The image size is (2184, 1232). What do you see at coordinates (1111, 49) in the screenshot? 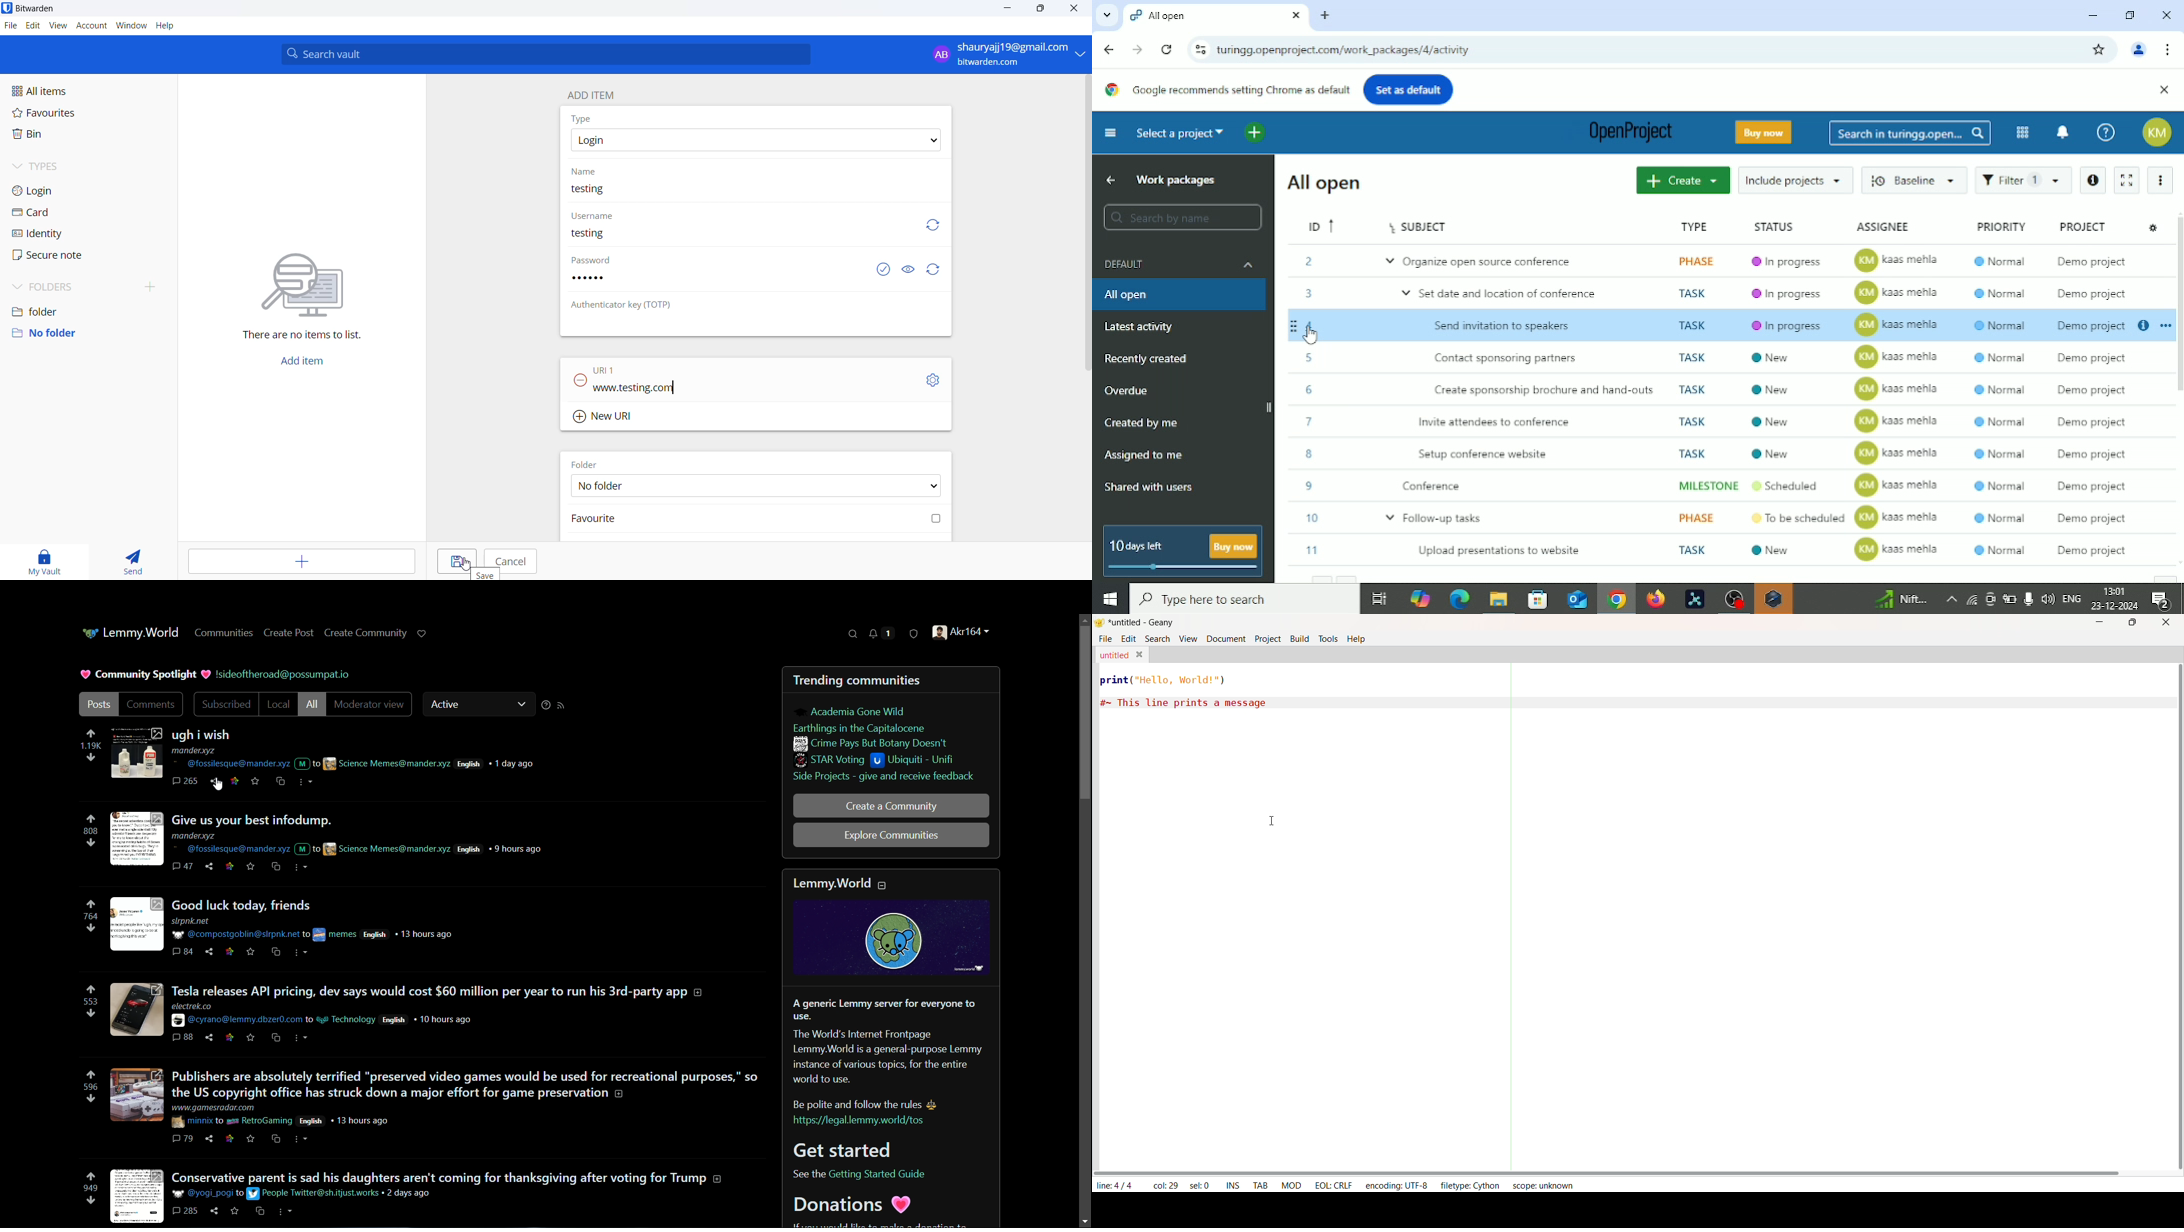
I see `Back` at bounding box center [1111, 49].